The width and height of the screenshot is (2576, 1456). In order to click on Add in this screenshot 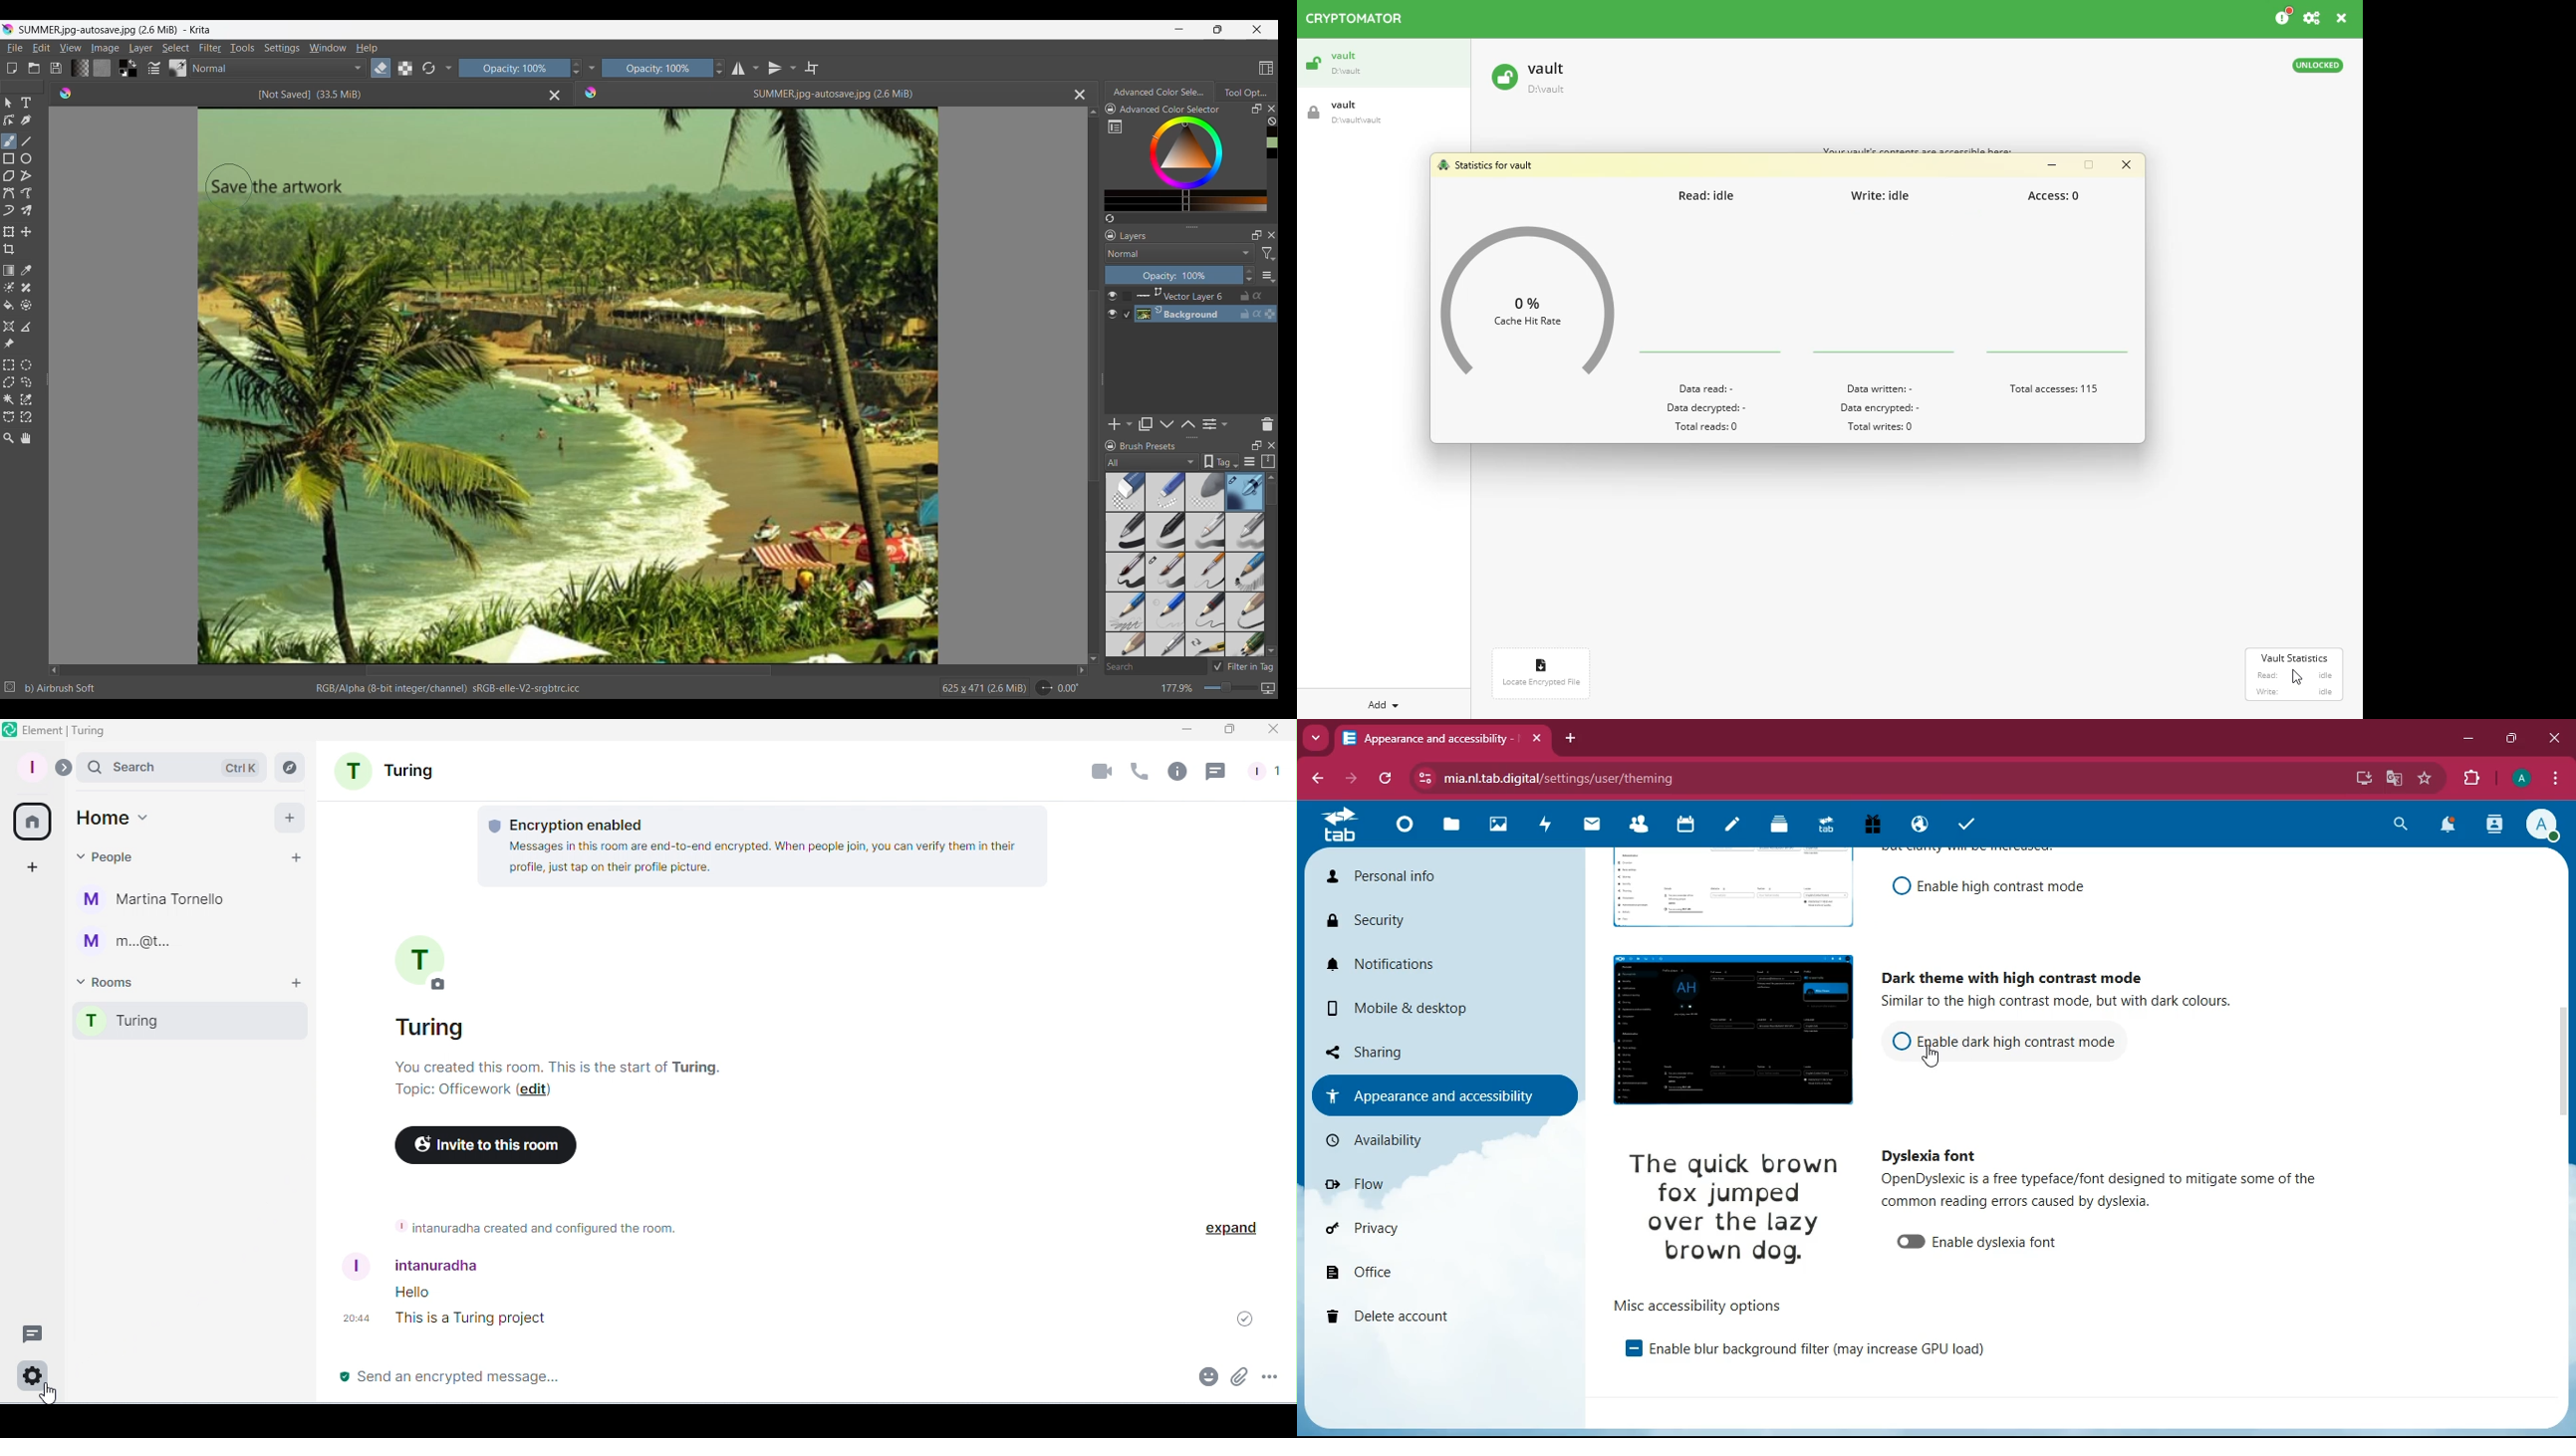, I will do `click(291, 817)`.